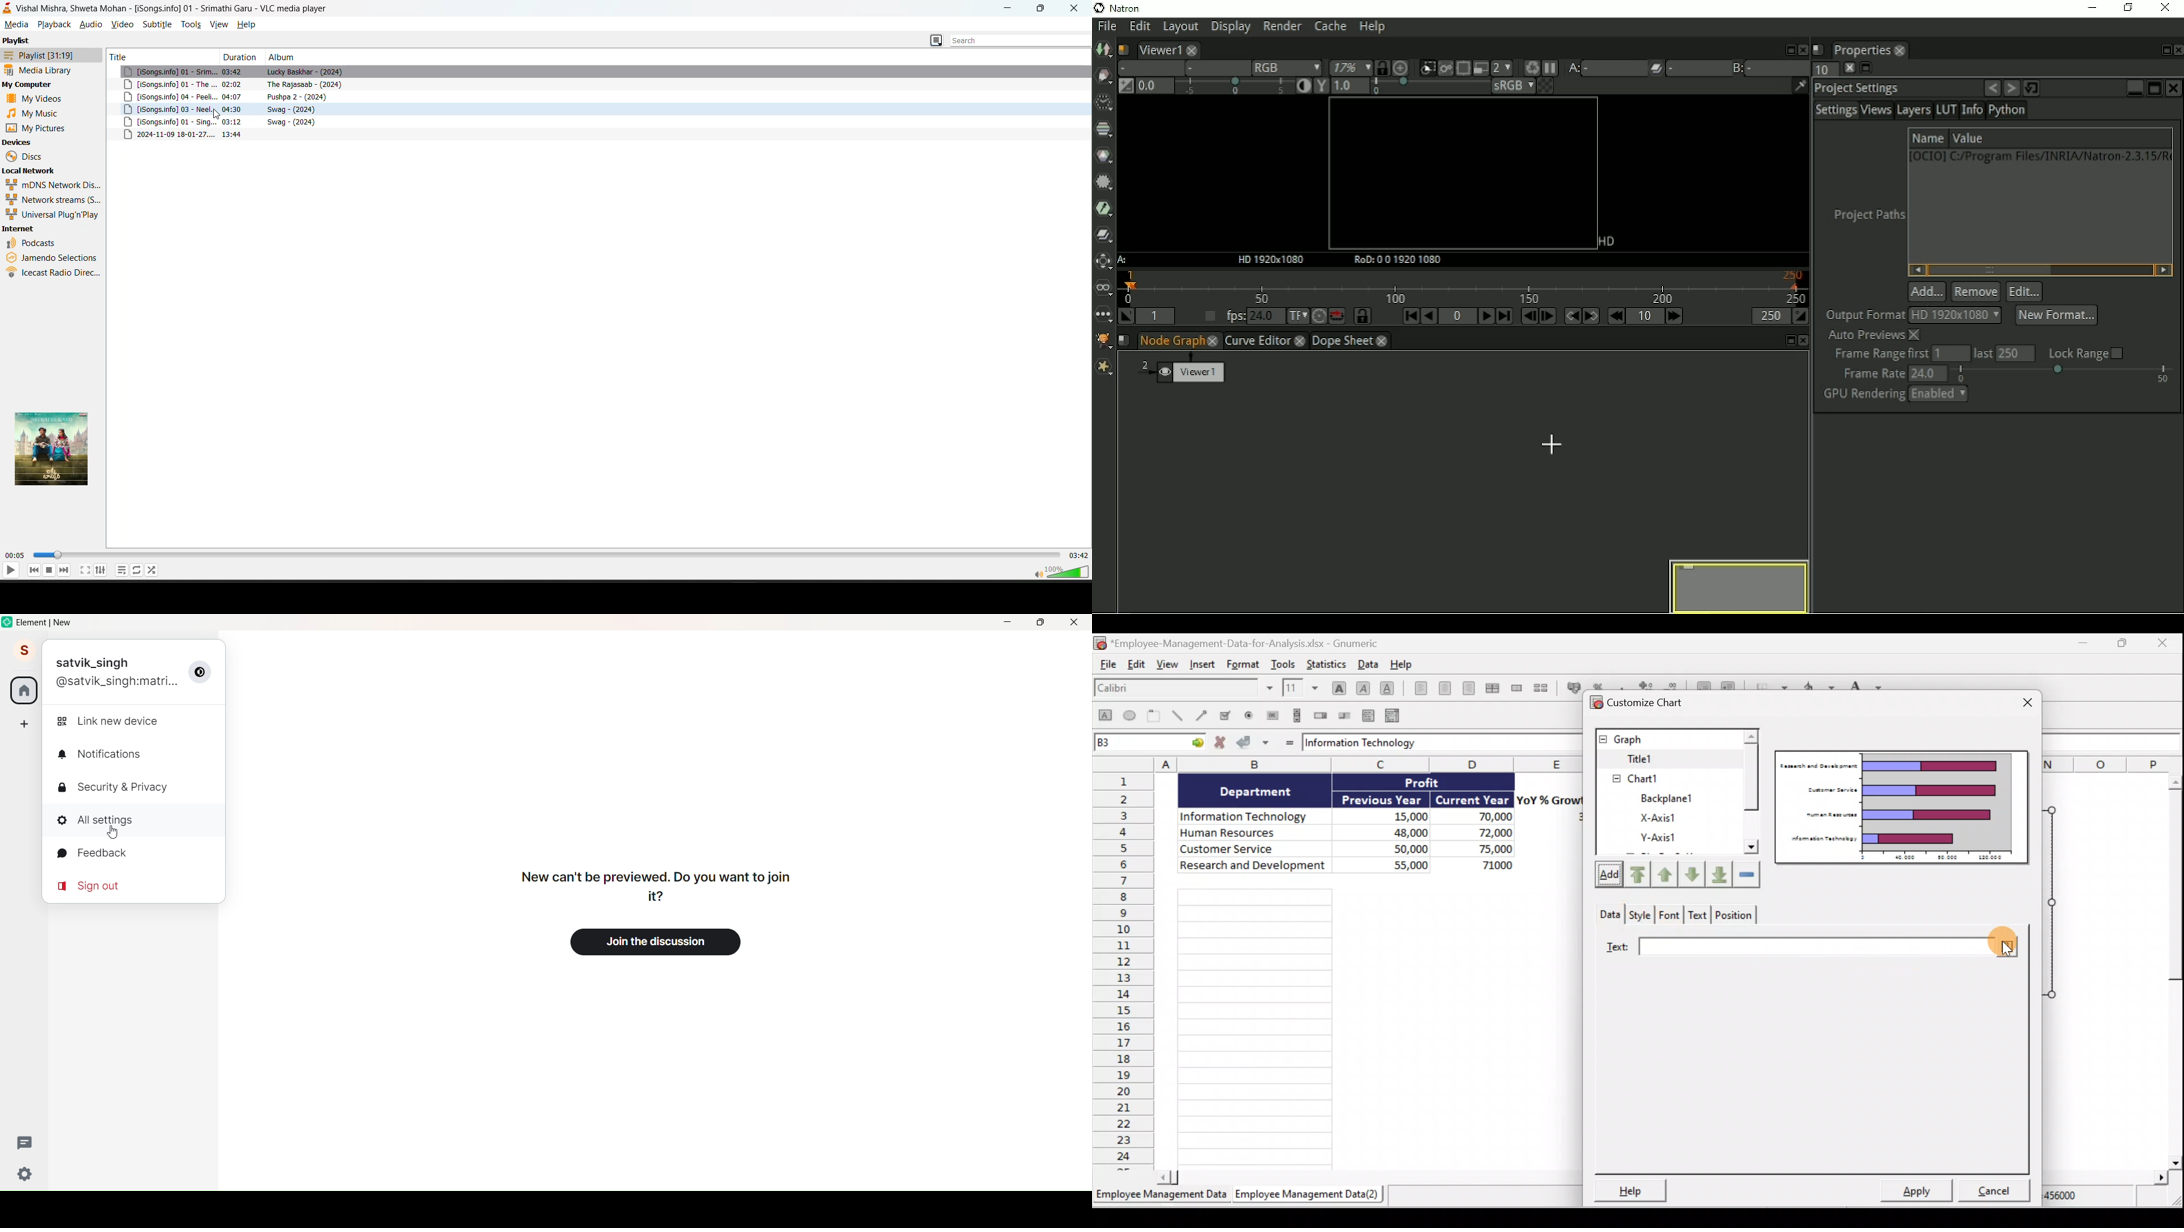  What do you see at coordinates (599, 97) in the screenshot?
I see `song` at bounding box center [599, 97].